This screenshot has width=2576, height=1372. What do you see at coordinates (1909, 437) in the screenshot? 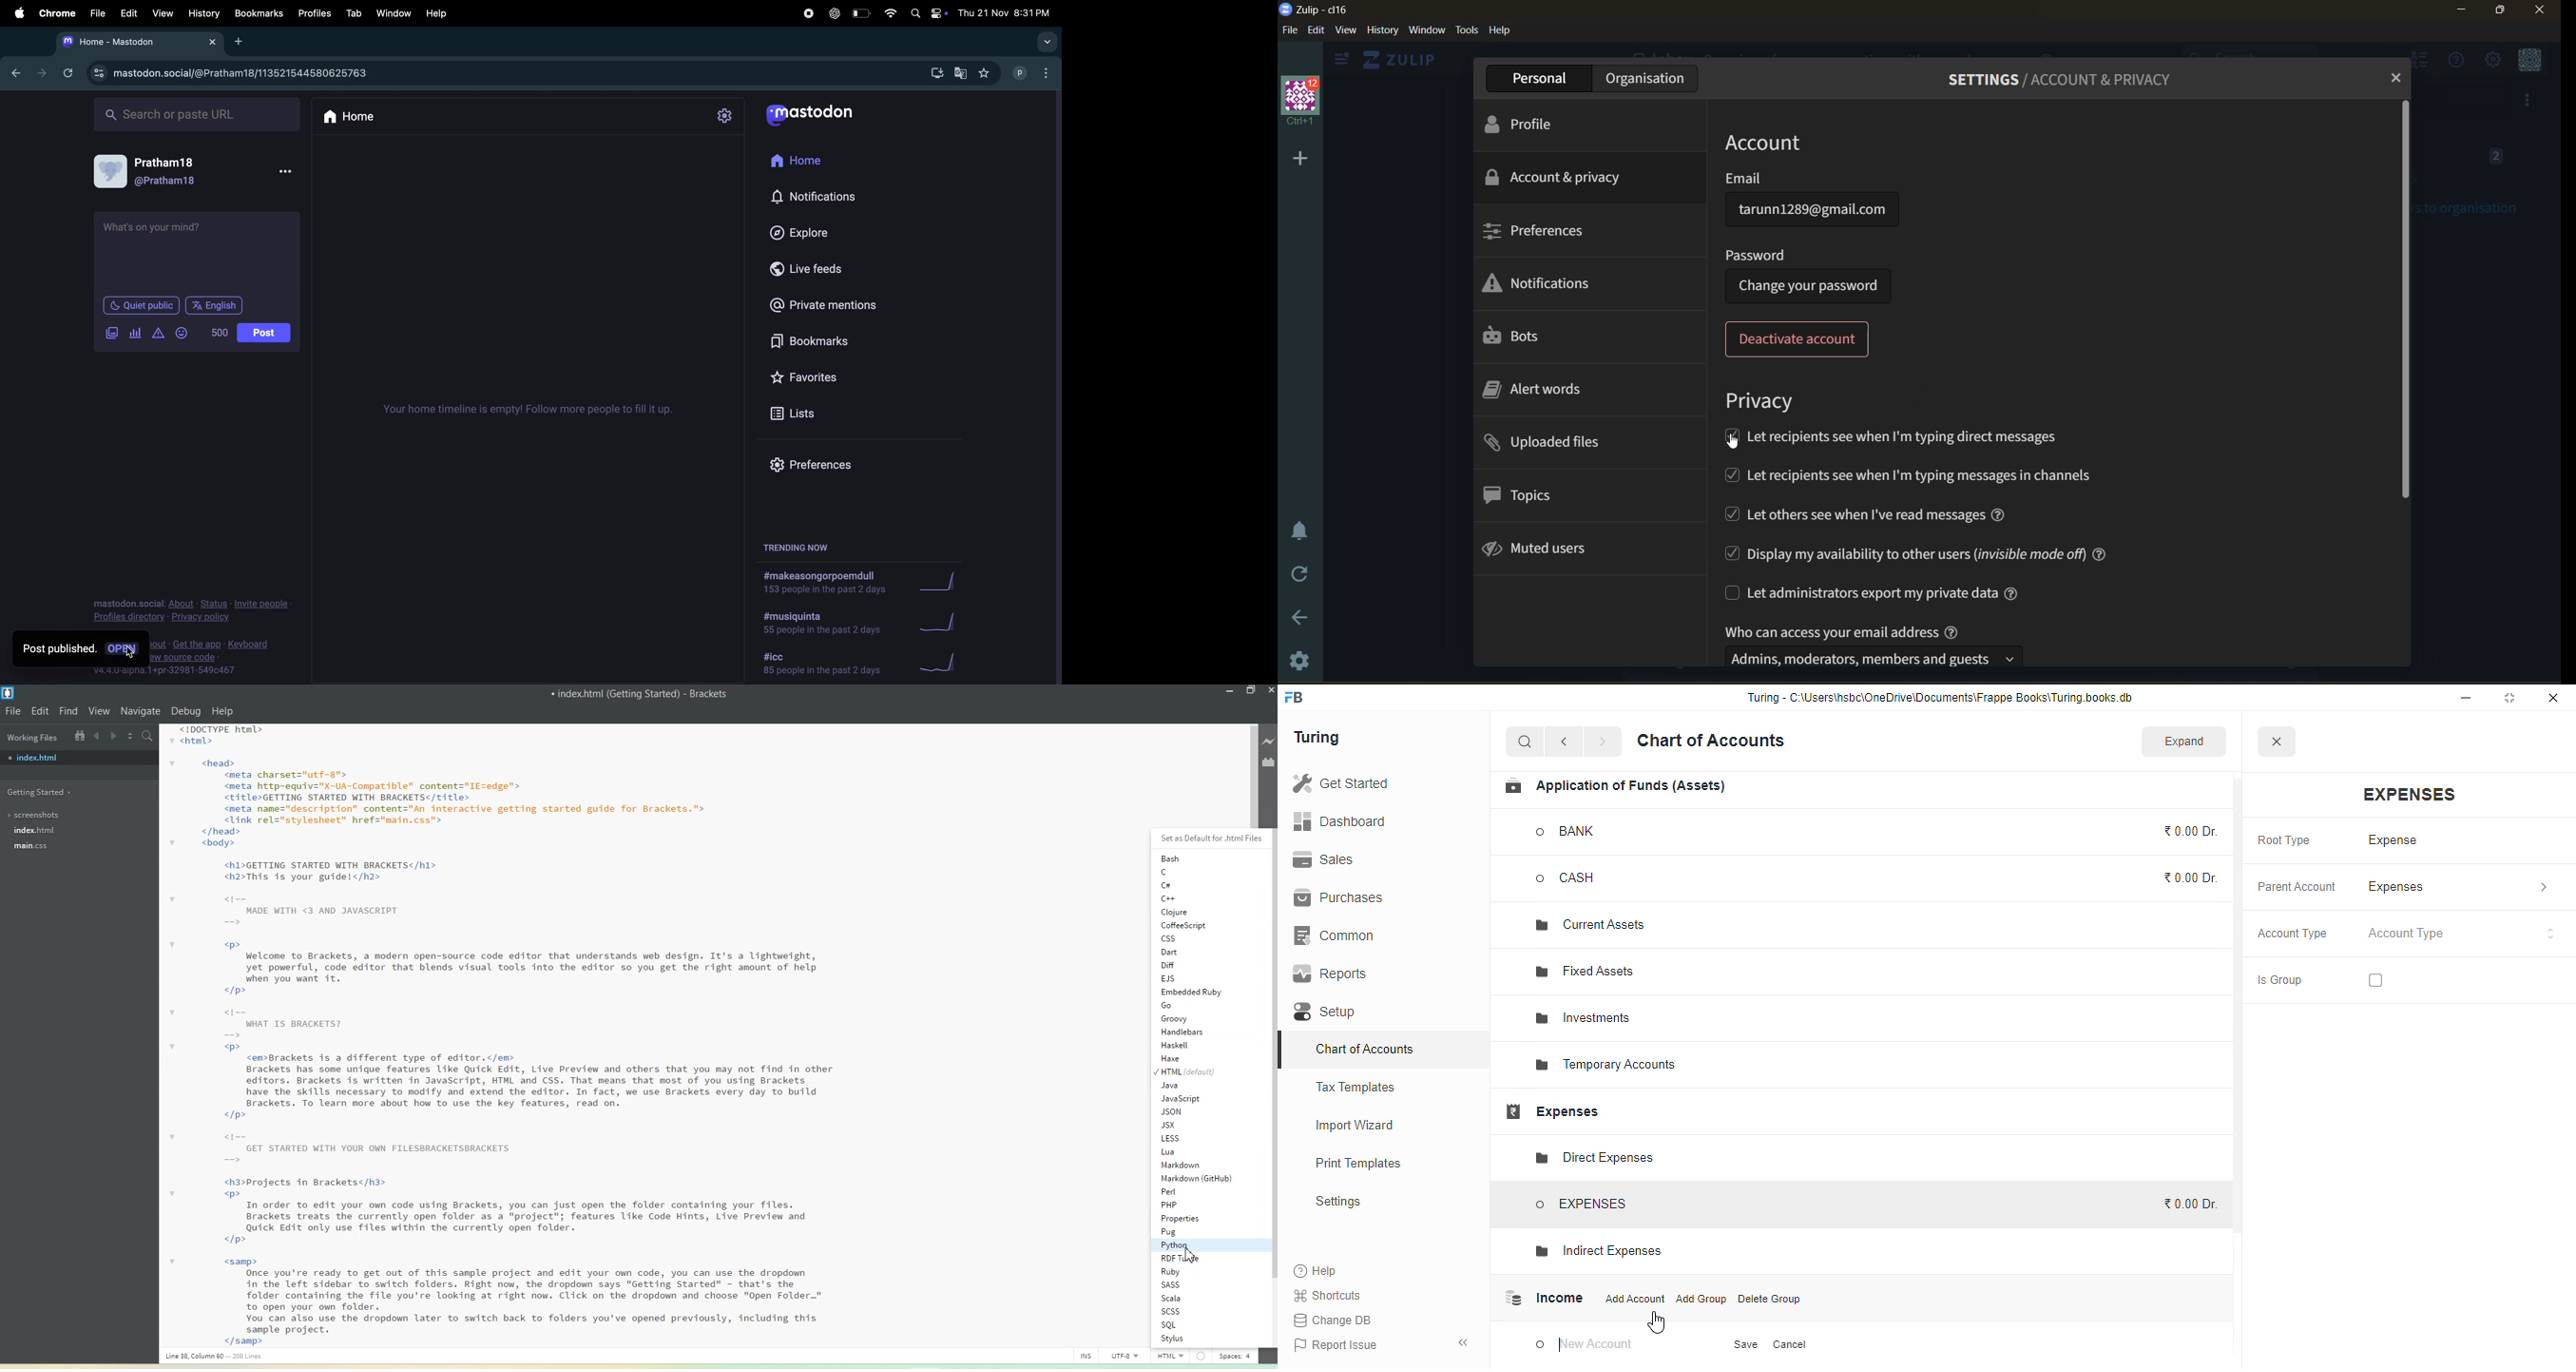
I see `let recepients see when I'm typing direct messages` at bounding box center [1909, 437].